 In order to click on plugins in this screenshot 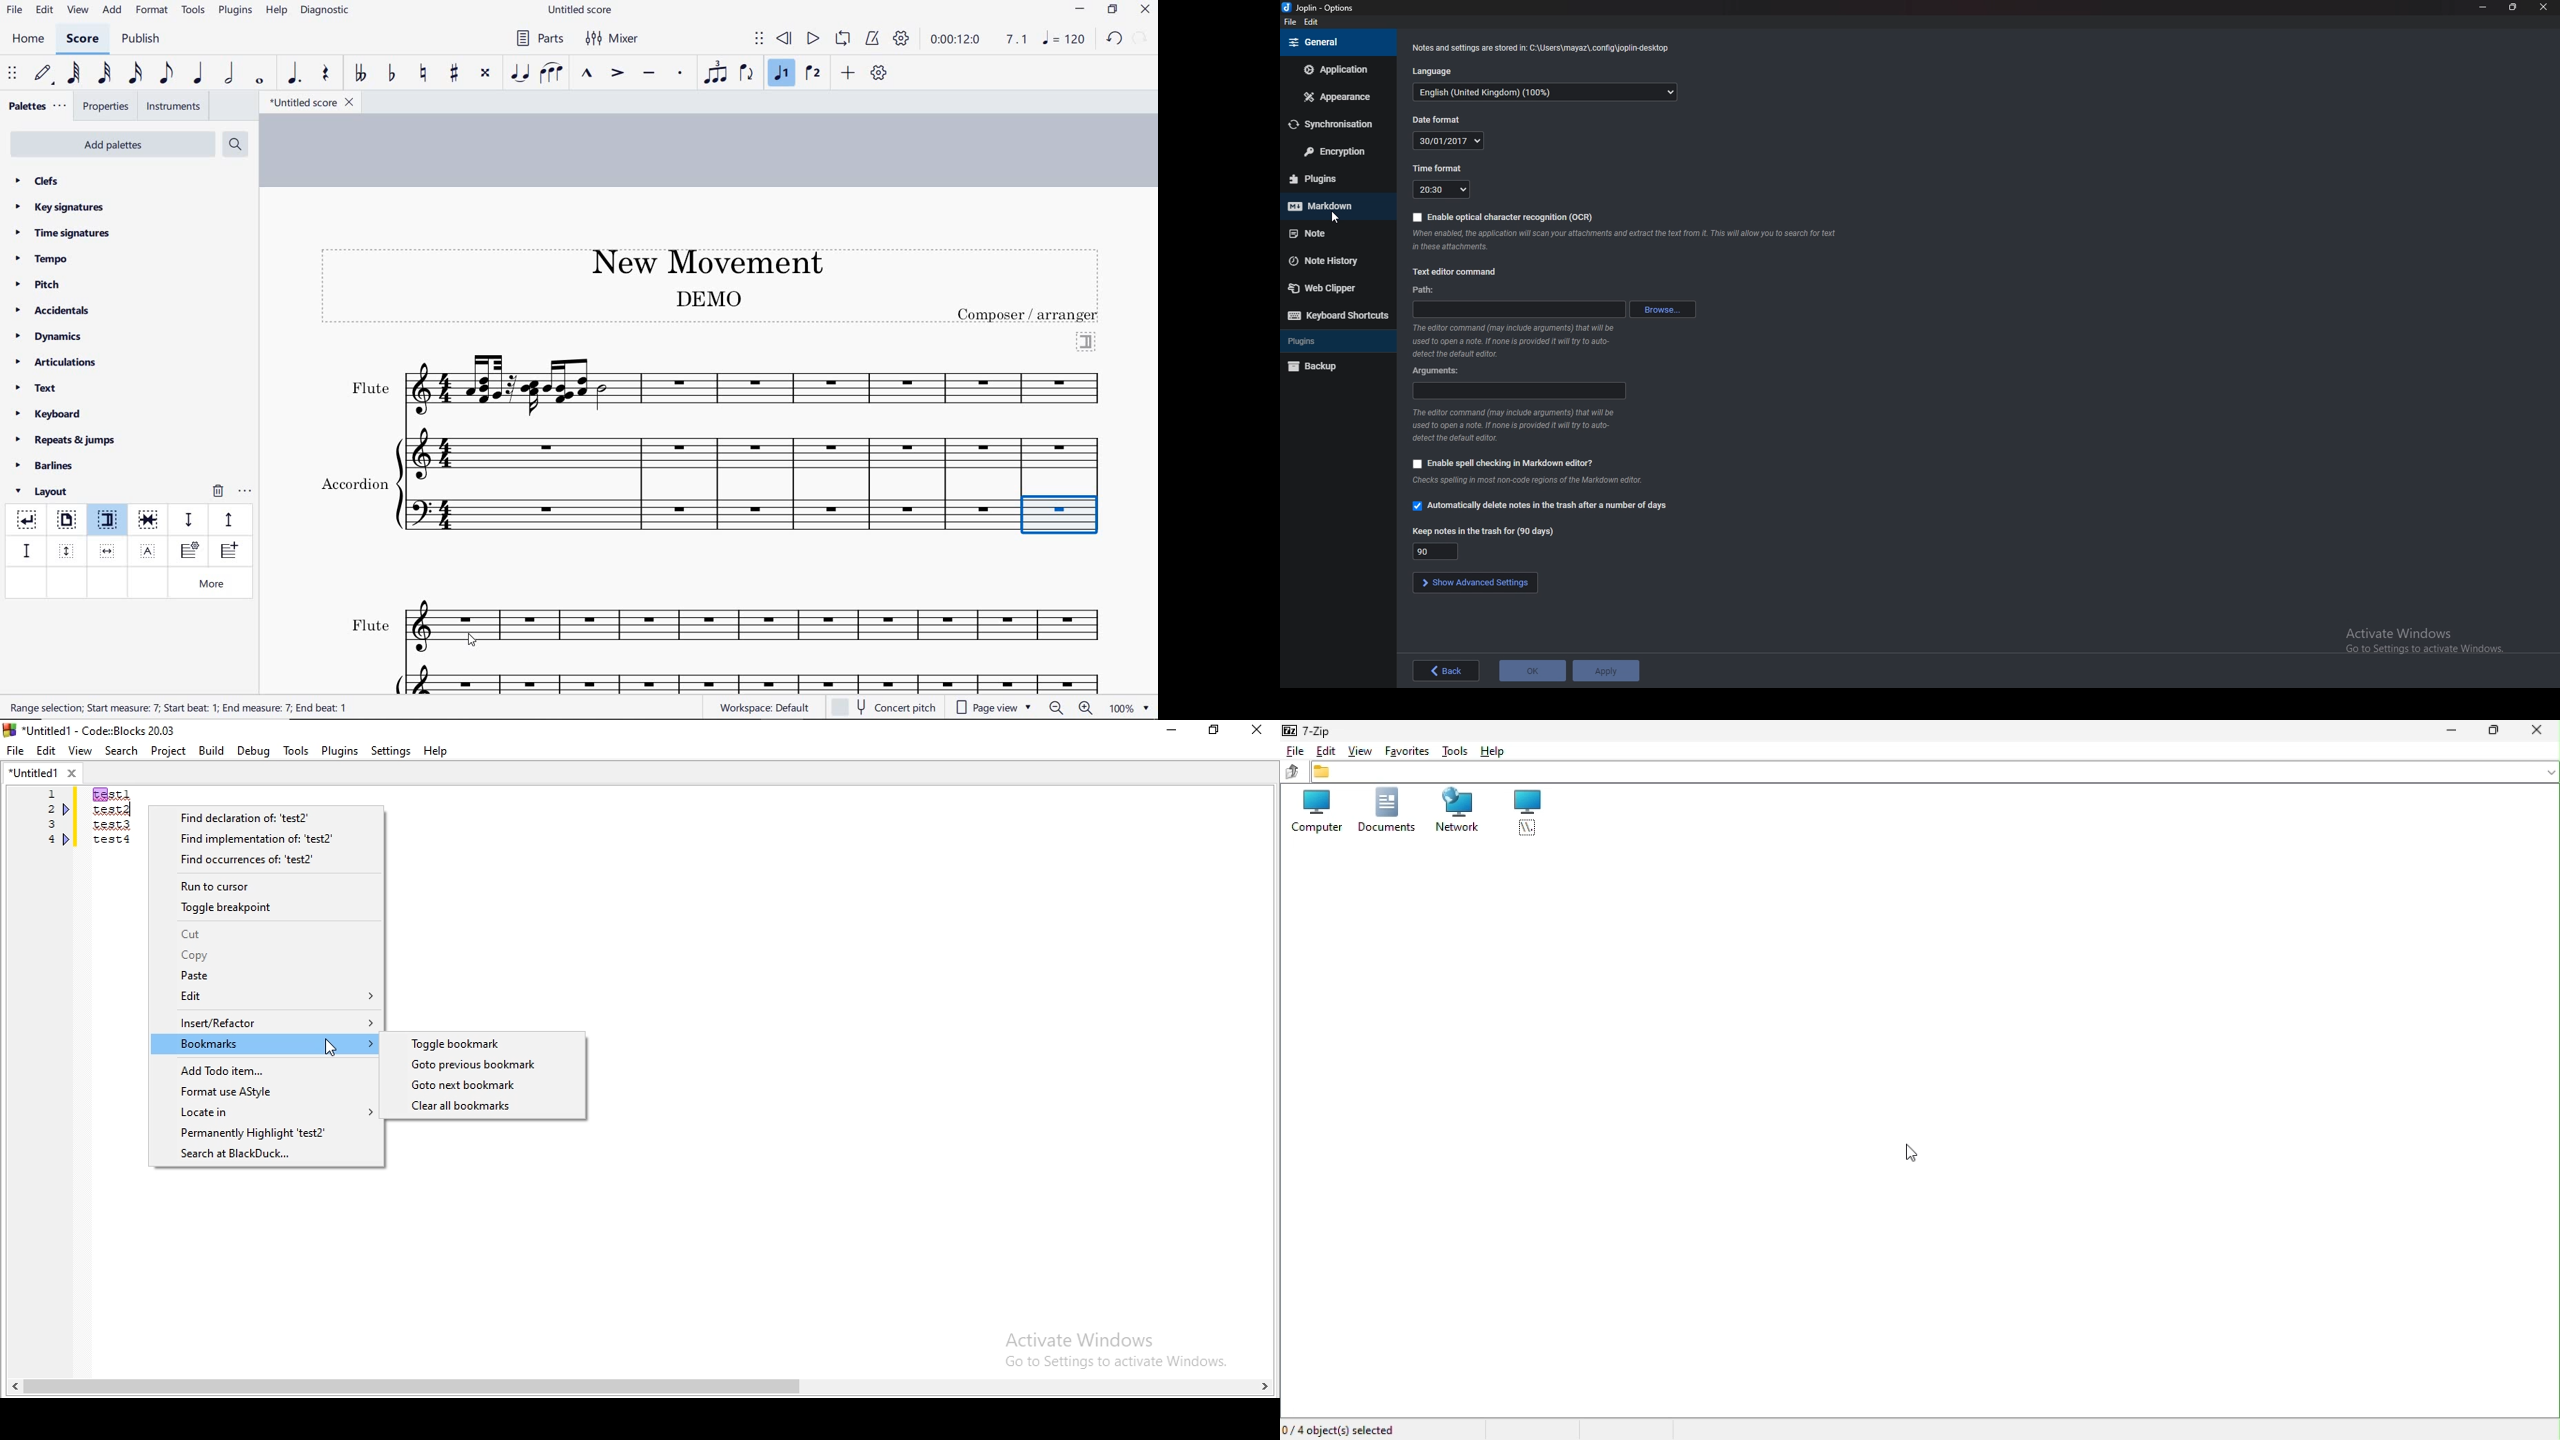, I will do `click(1334, 179)`.